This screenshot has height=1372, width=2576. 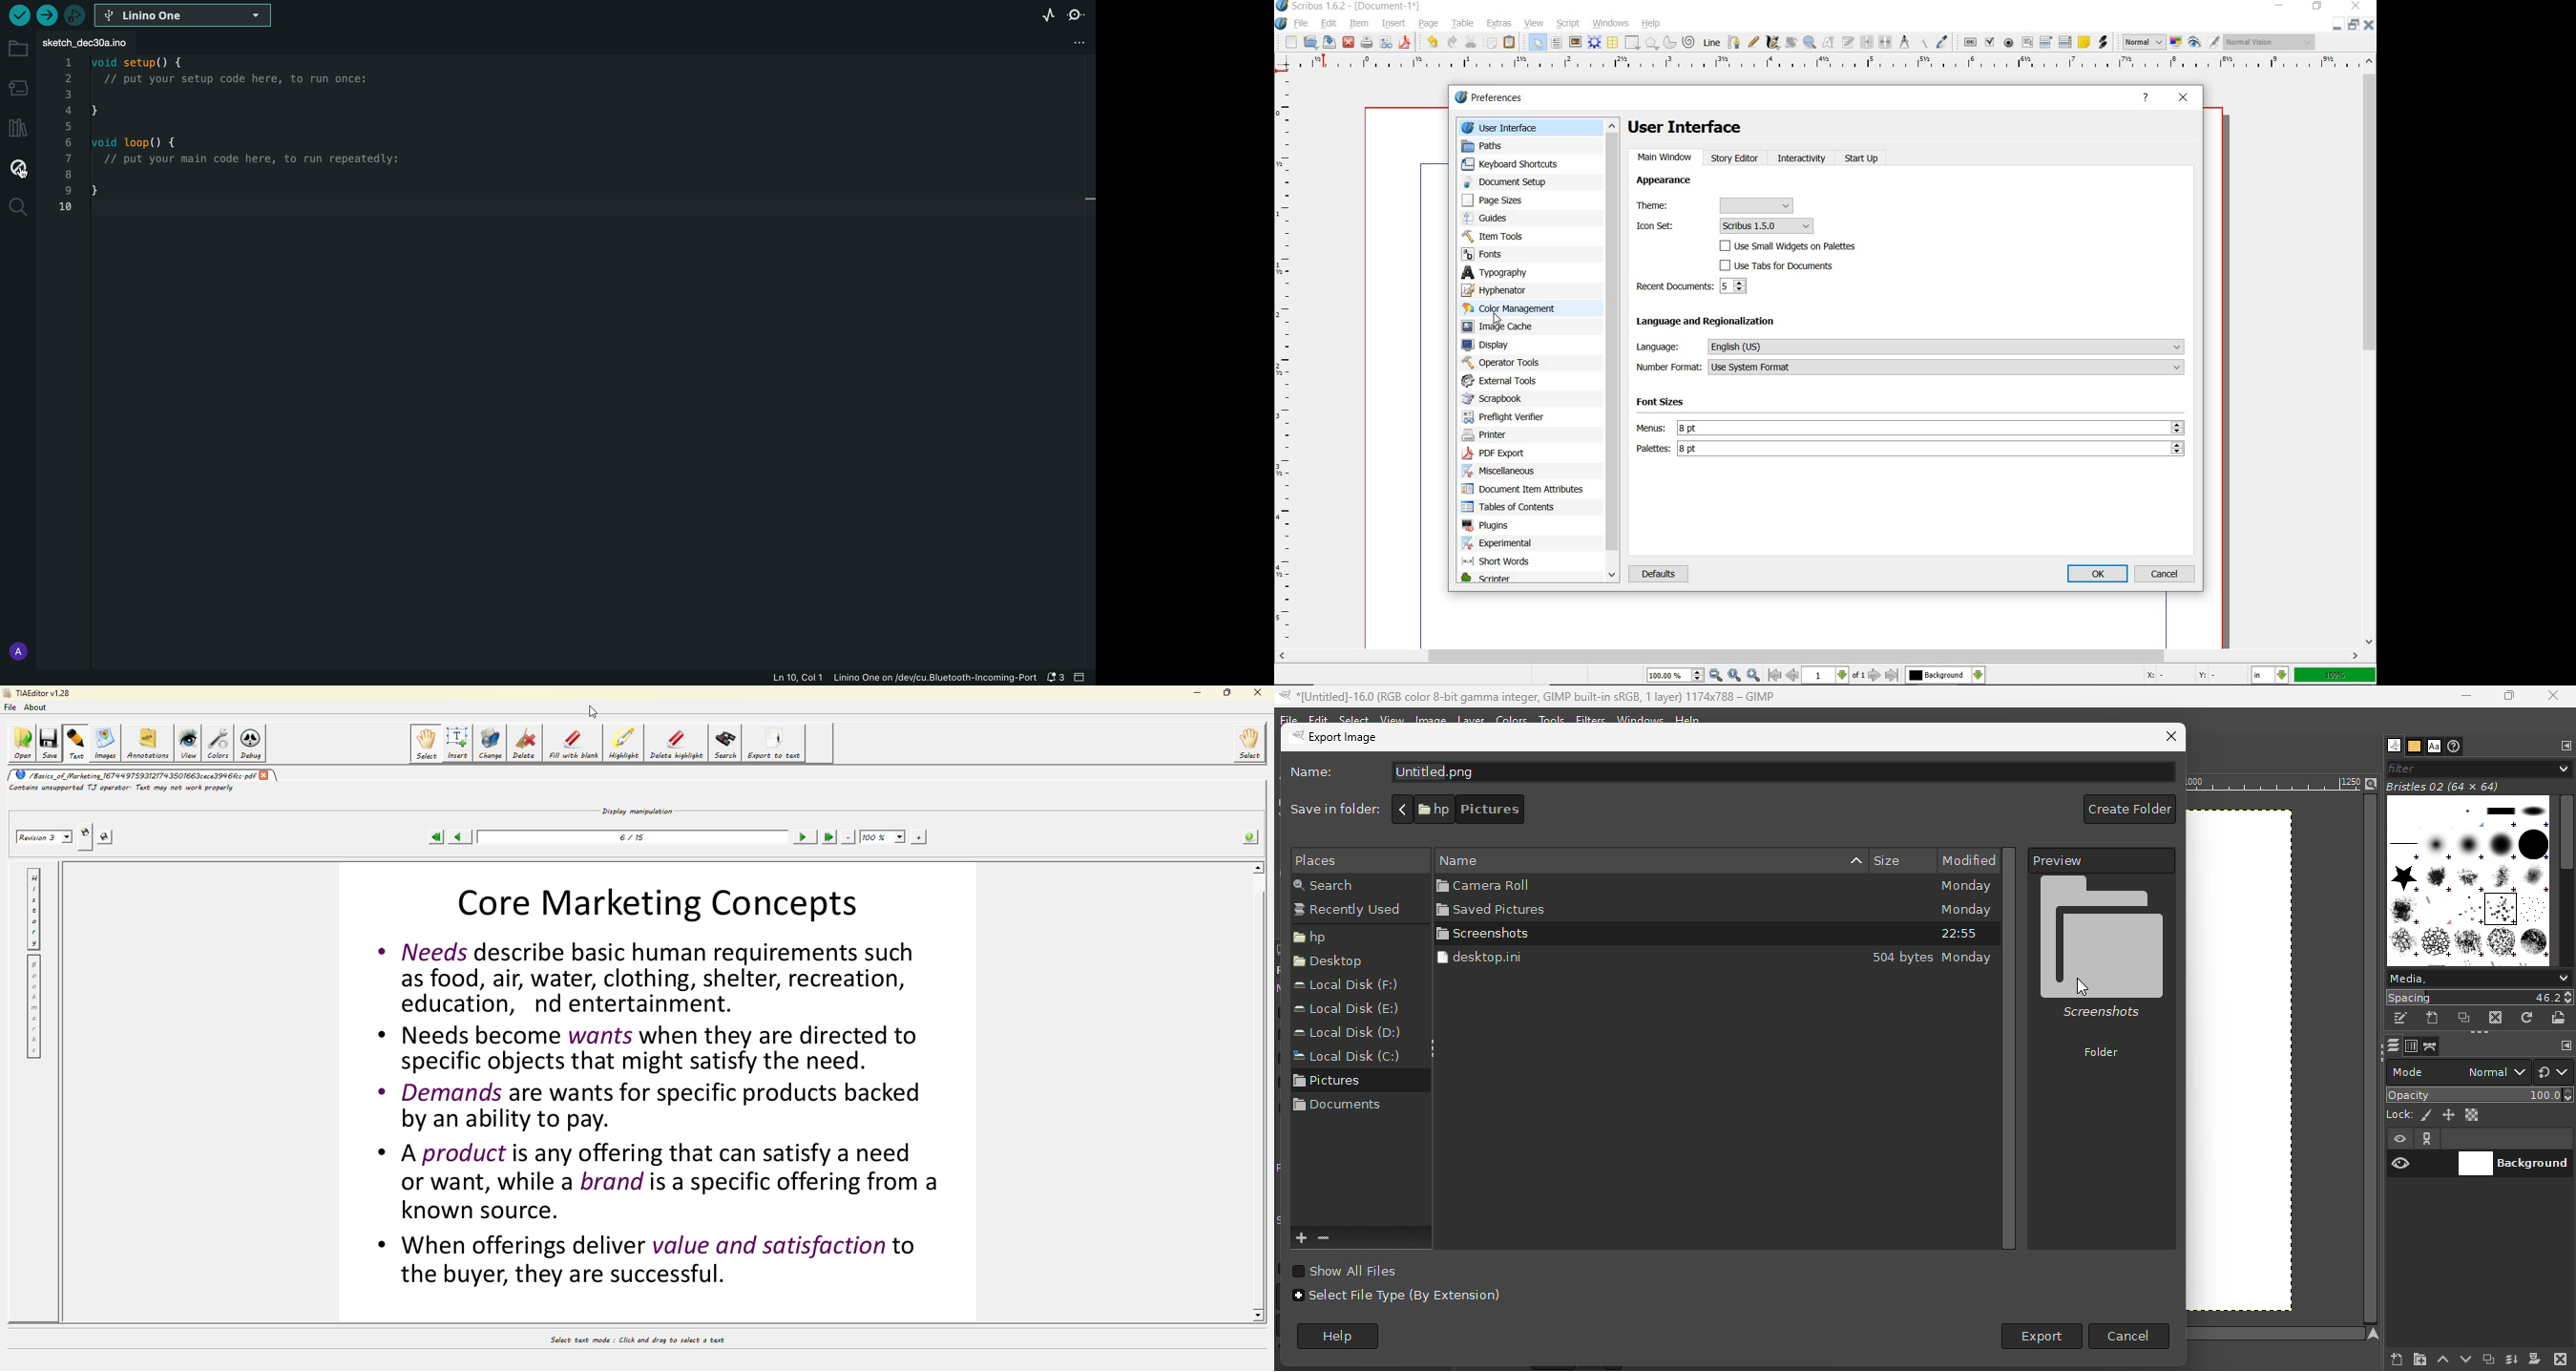 What do you see at coordinates (16, 208) in the screenshot?
I see `search` at bounding box center [16, 208].